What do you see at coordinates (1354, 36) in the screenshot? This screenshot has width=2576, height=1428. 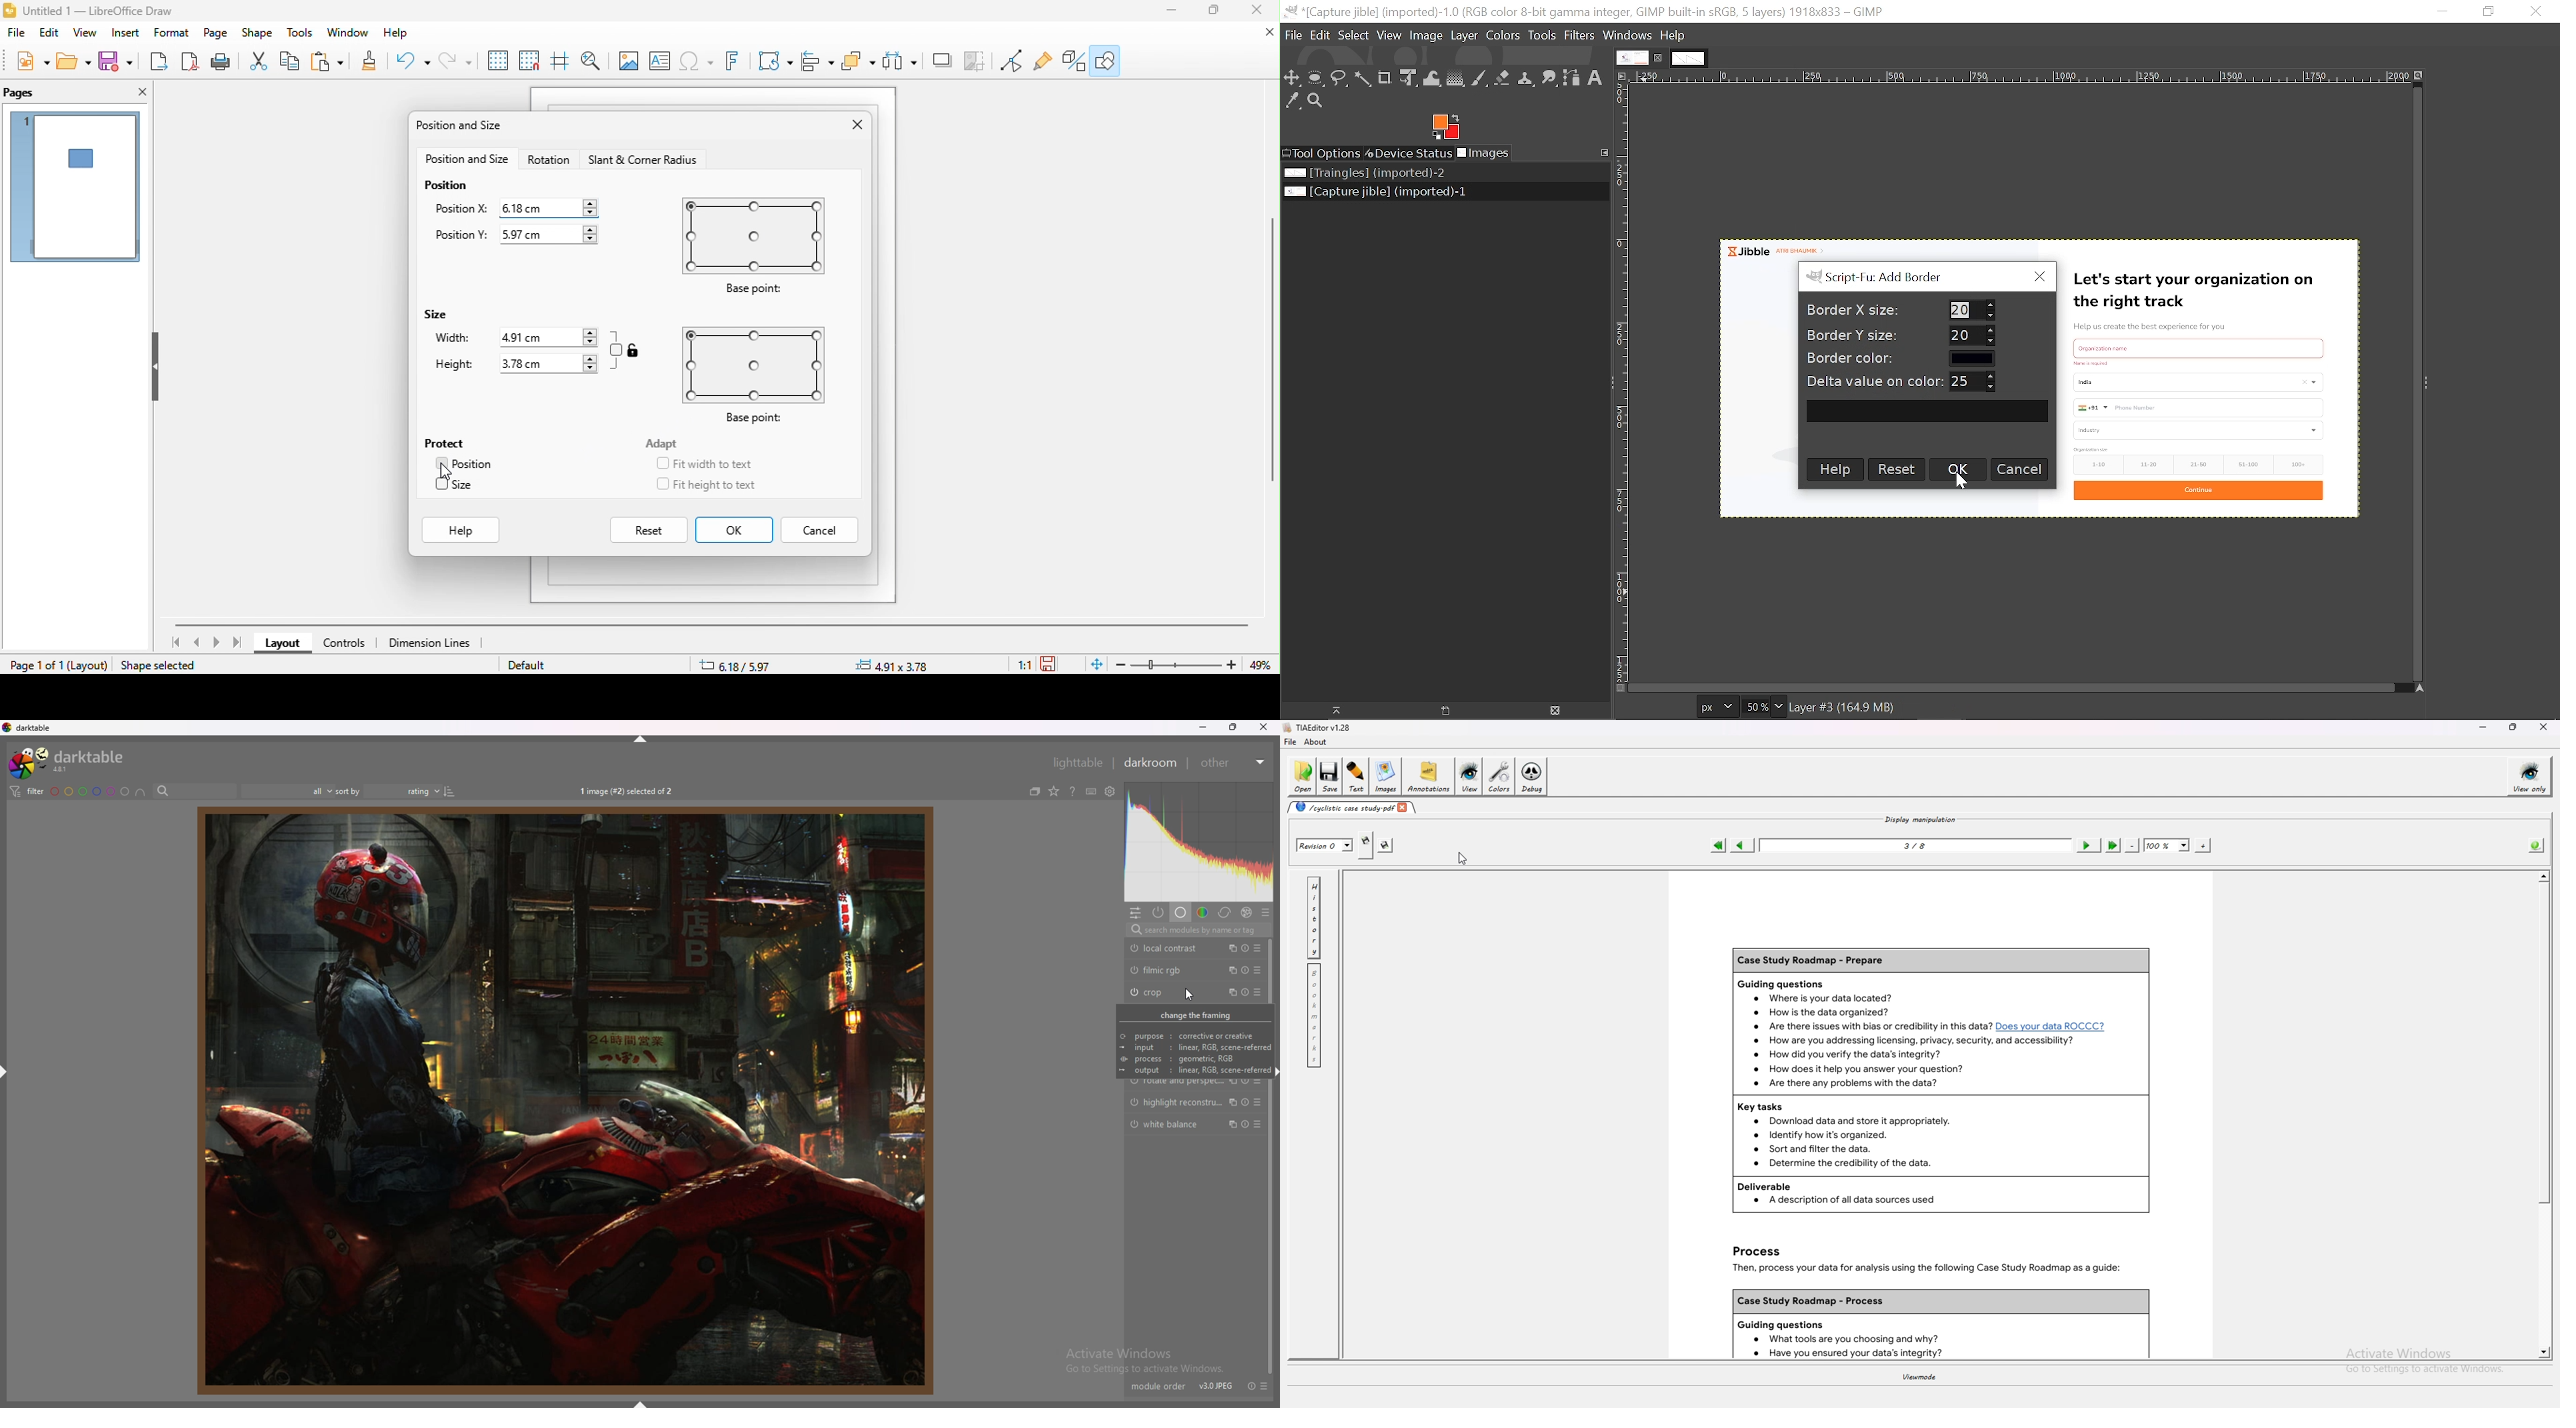 I see `Select` at bounding box center [1354, 36].